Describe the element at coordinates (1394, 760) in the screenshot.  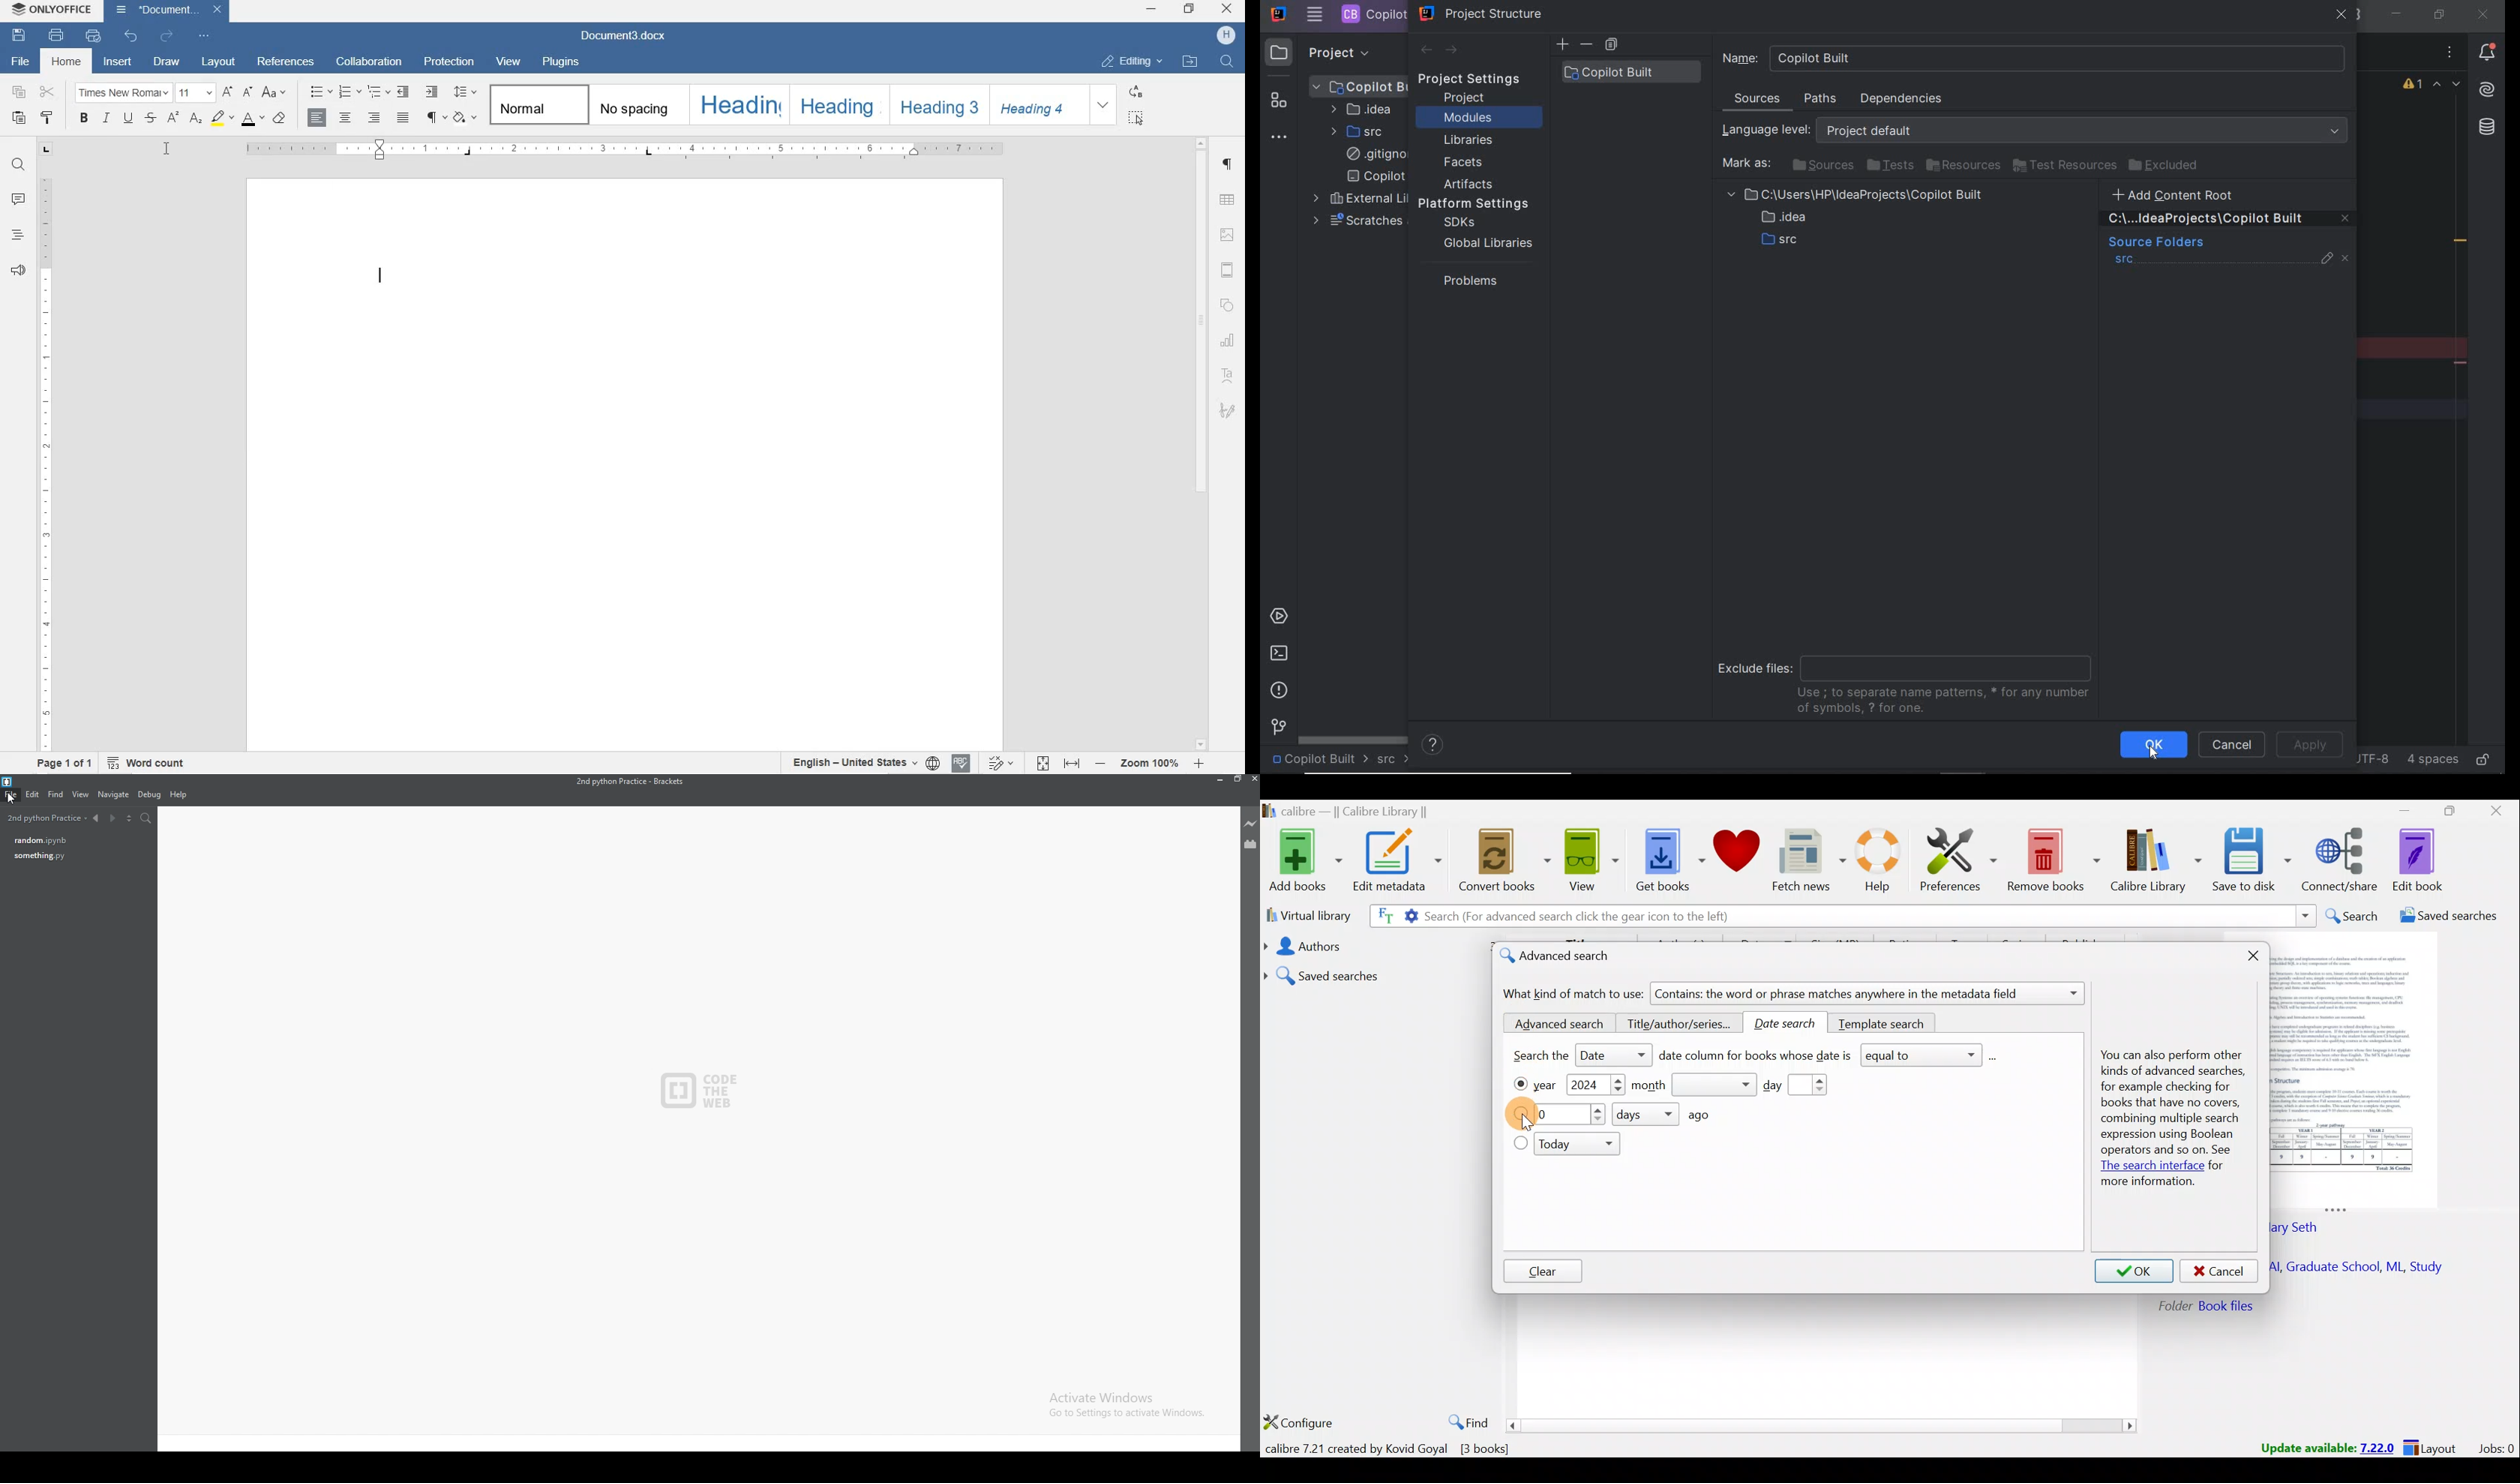
I see `src` at that location.